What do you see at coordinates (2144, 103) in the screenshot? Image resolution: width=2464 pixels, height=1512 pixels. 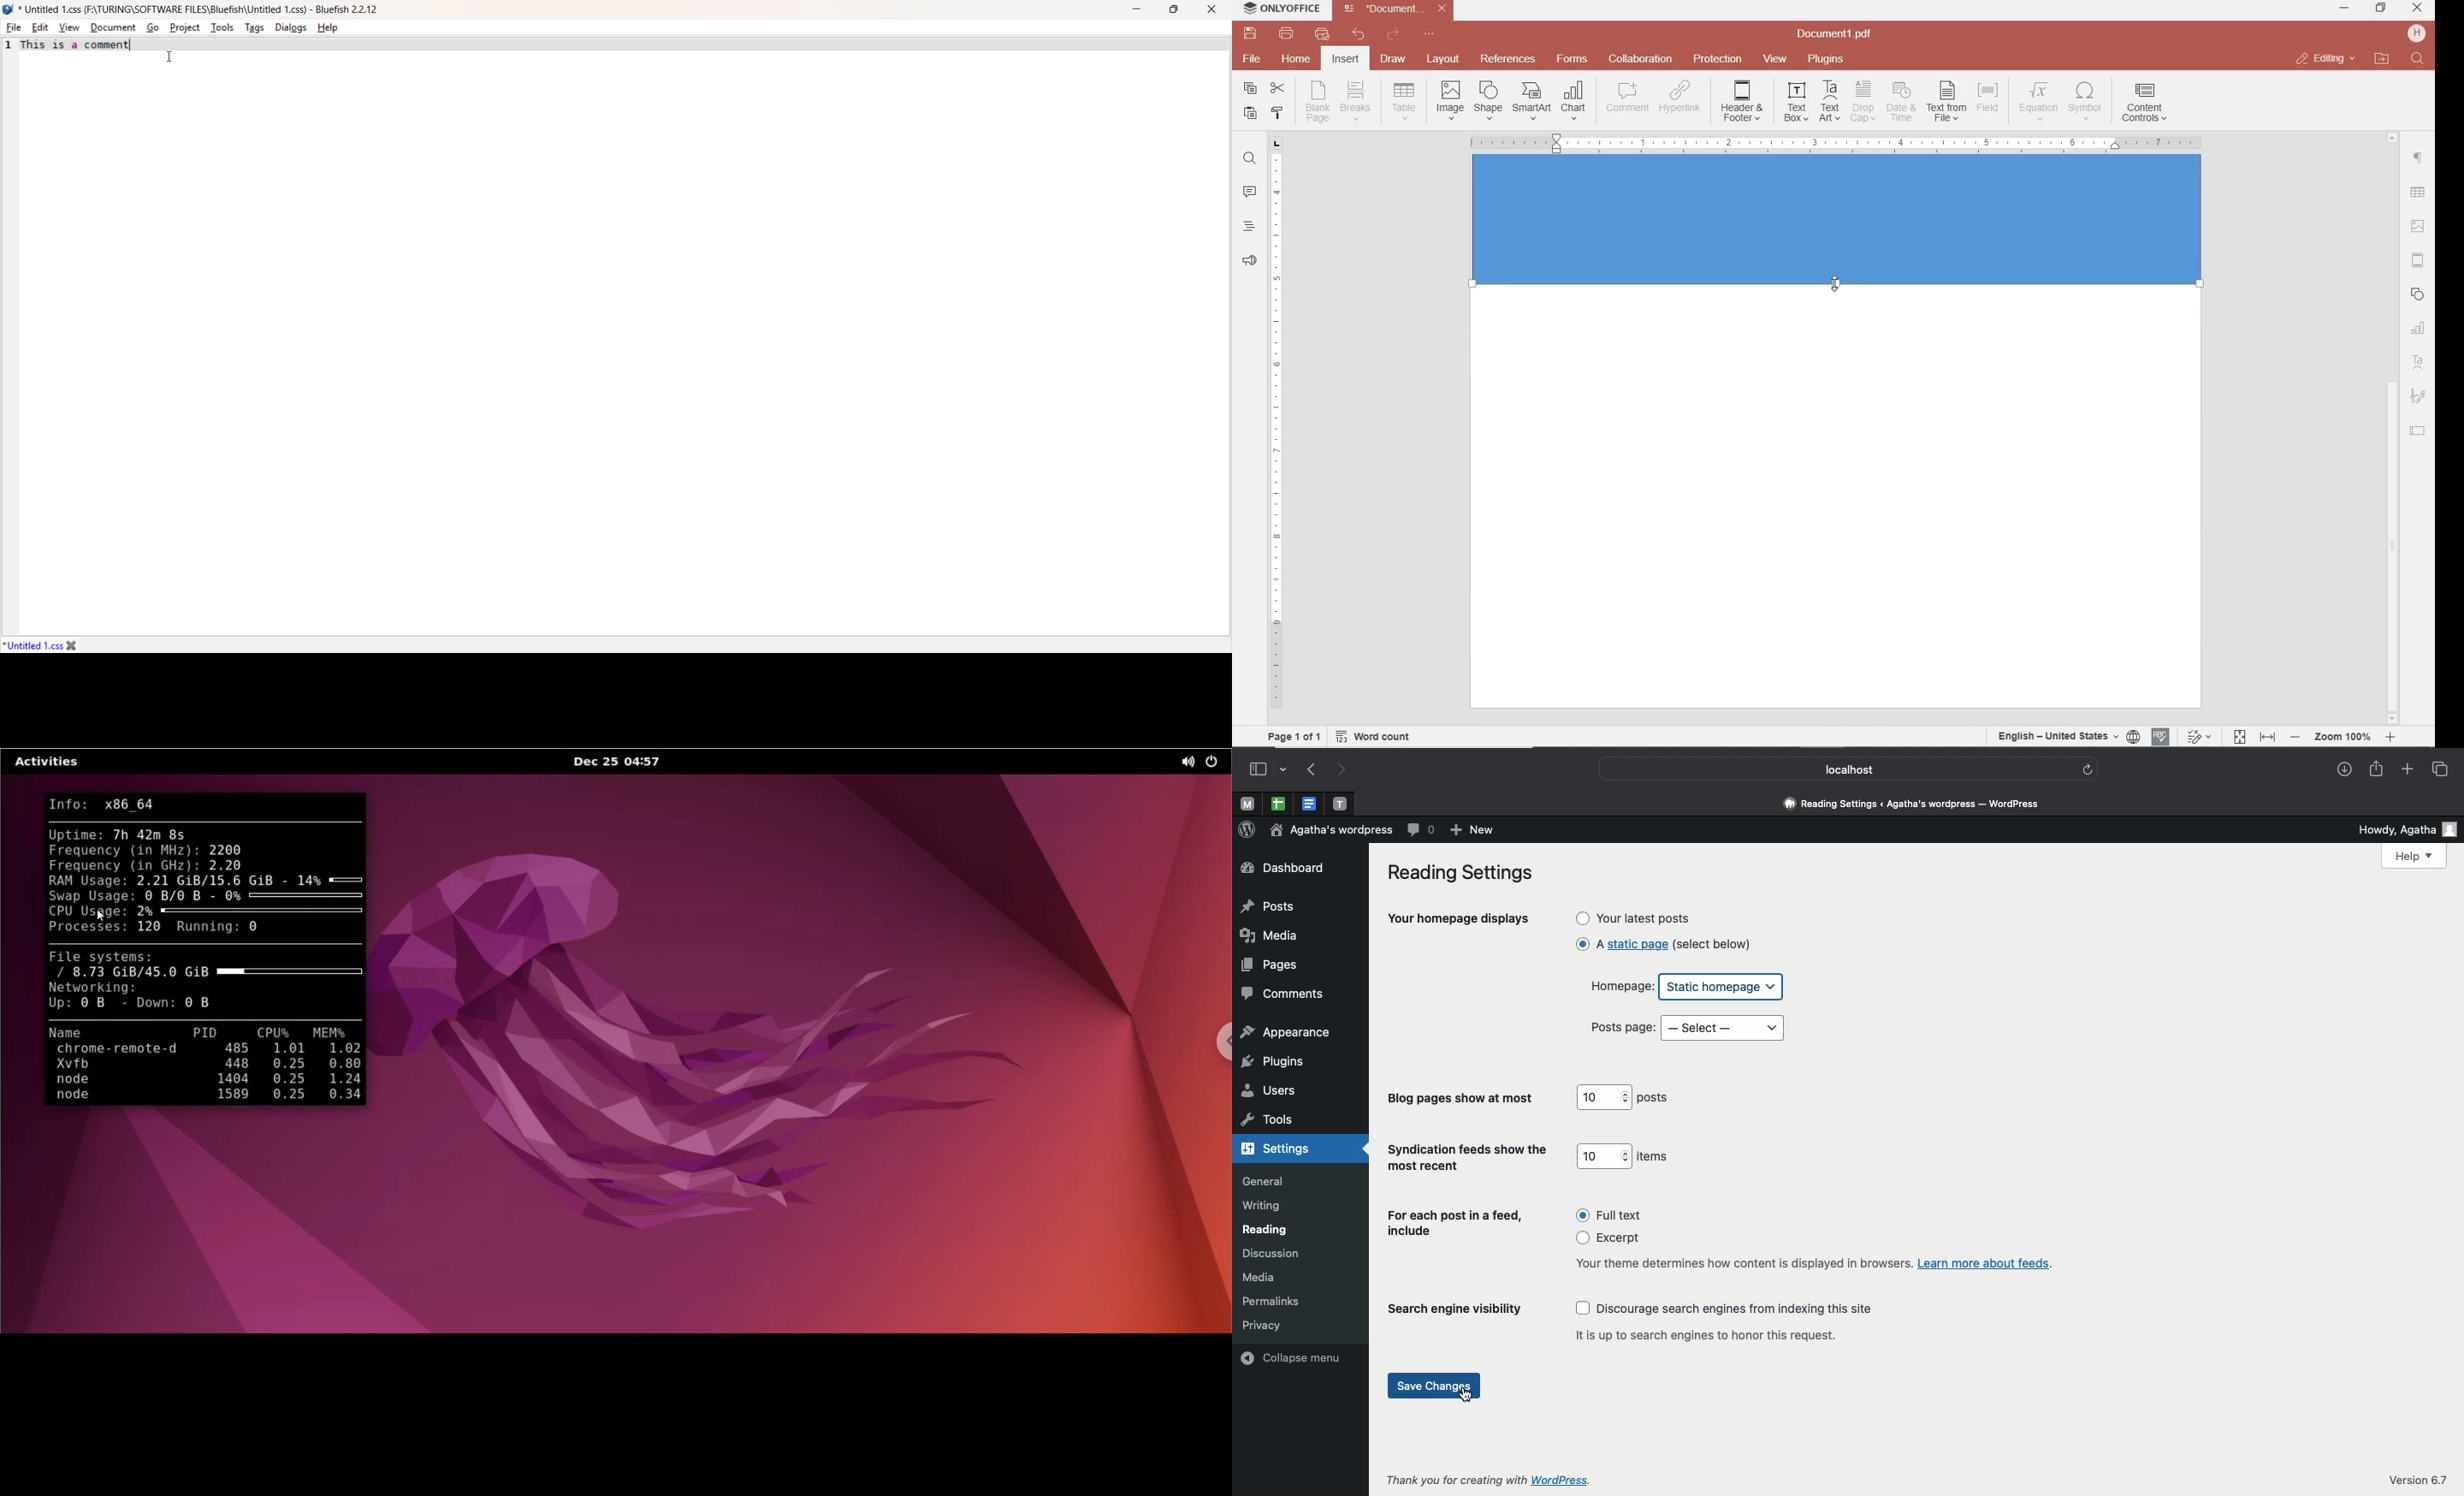 I see `INSERT CONTENT CONTROLS` at bounding box center [2144, 103].